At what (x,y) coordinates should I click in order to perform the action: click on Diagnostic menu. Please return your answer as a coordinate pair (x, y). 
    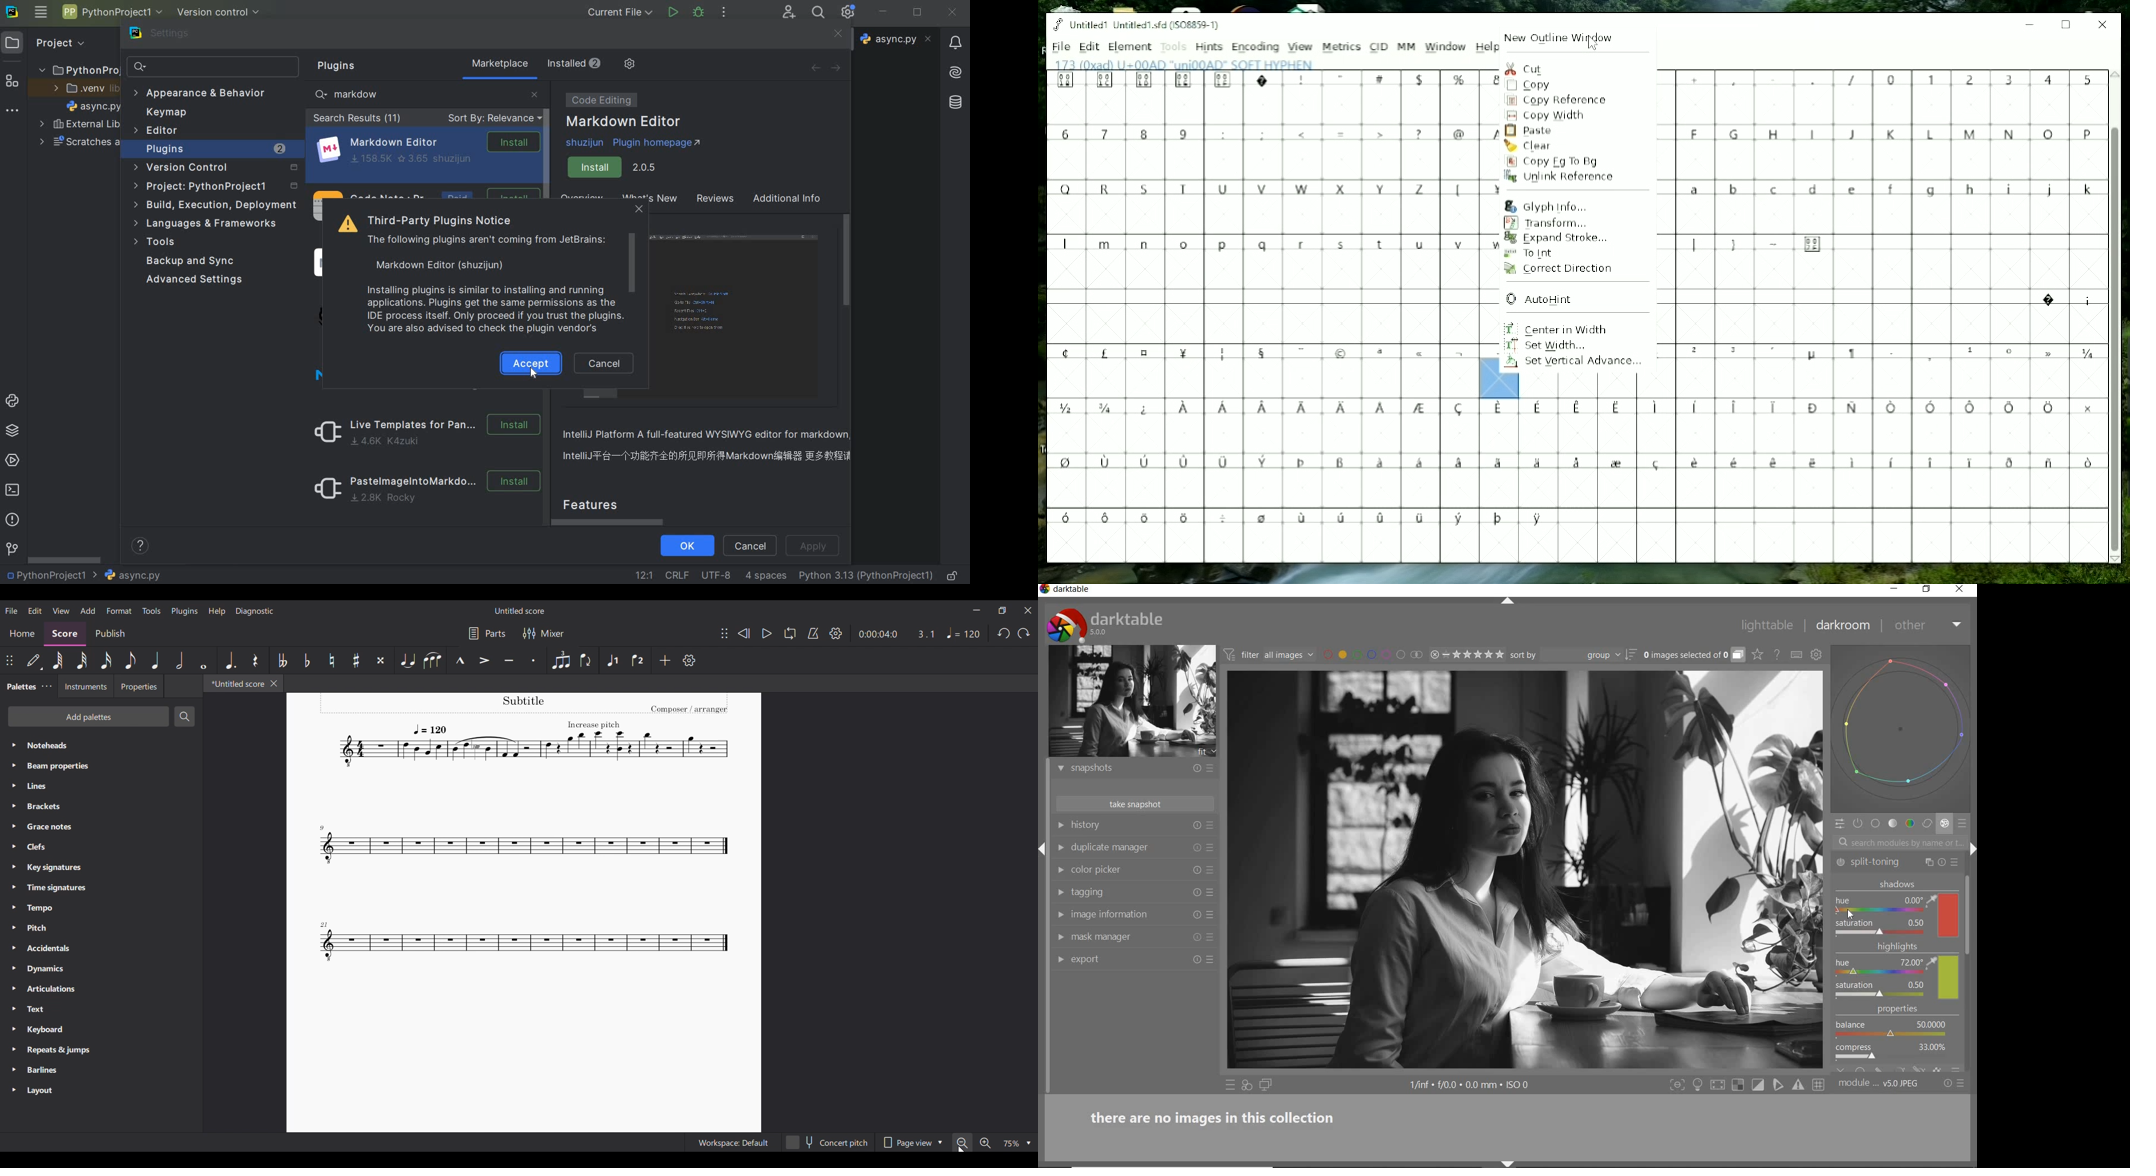
    Looking at the image, I should click on (255, 612).